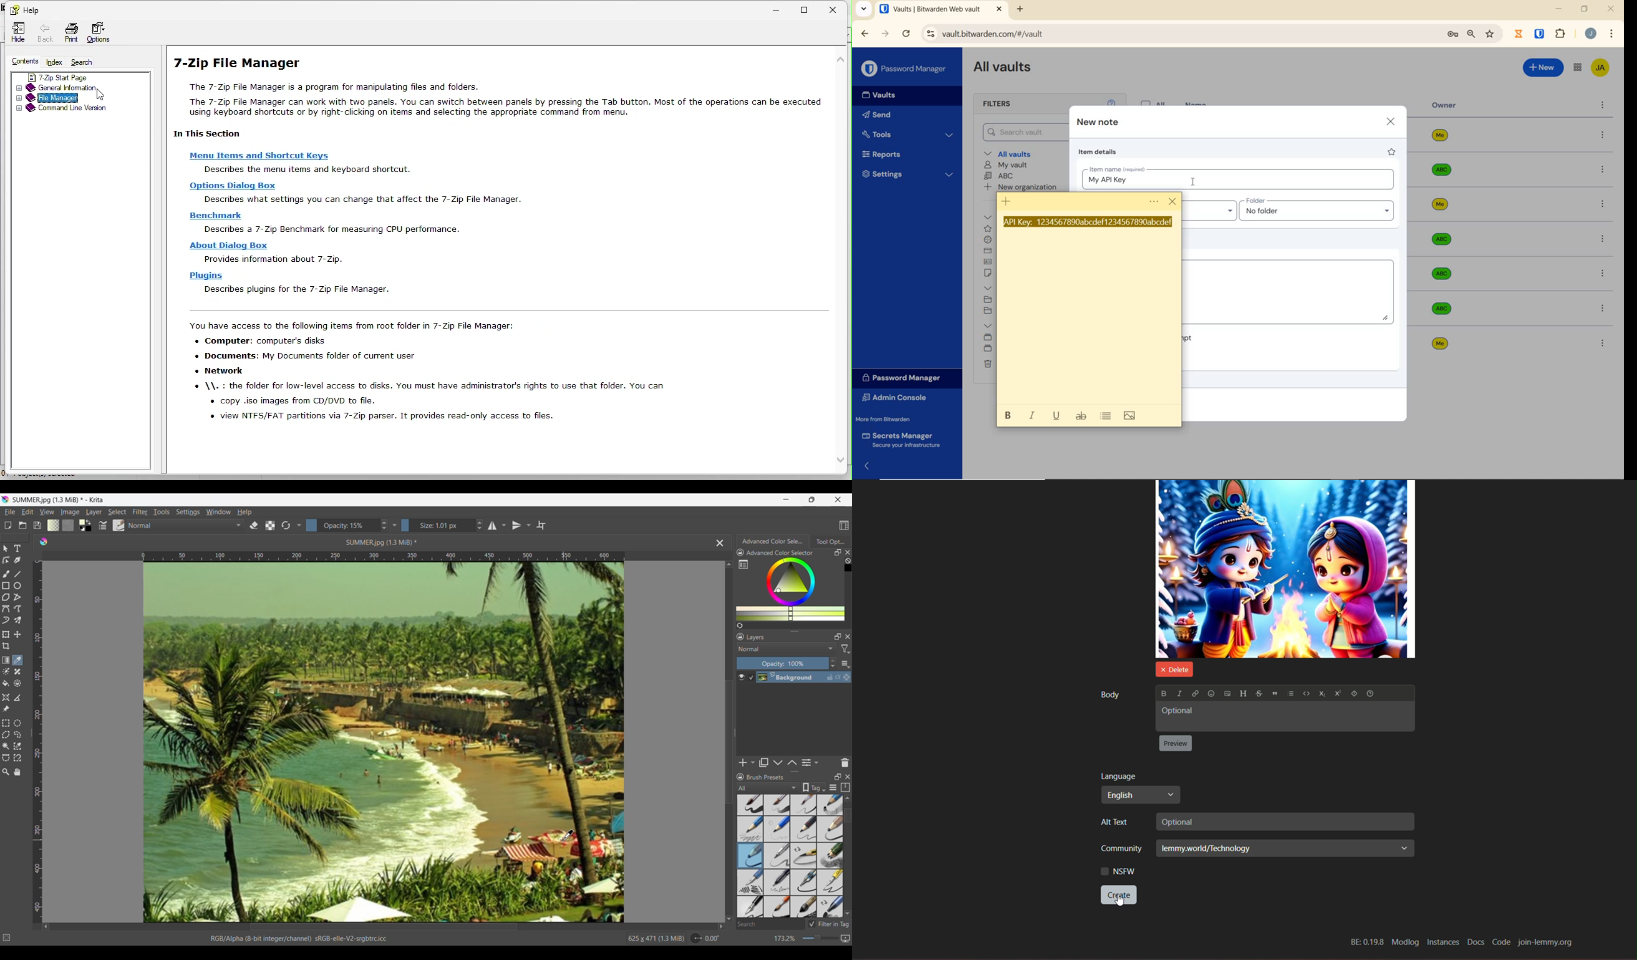  I want to click on Lock docker, so click(740, 637).